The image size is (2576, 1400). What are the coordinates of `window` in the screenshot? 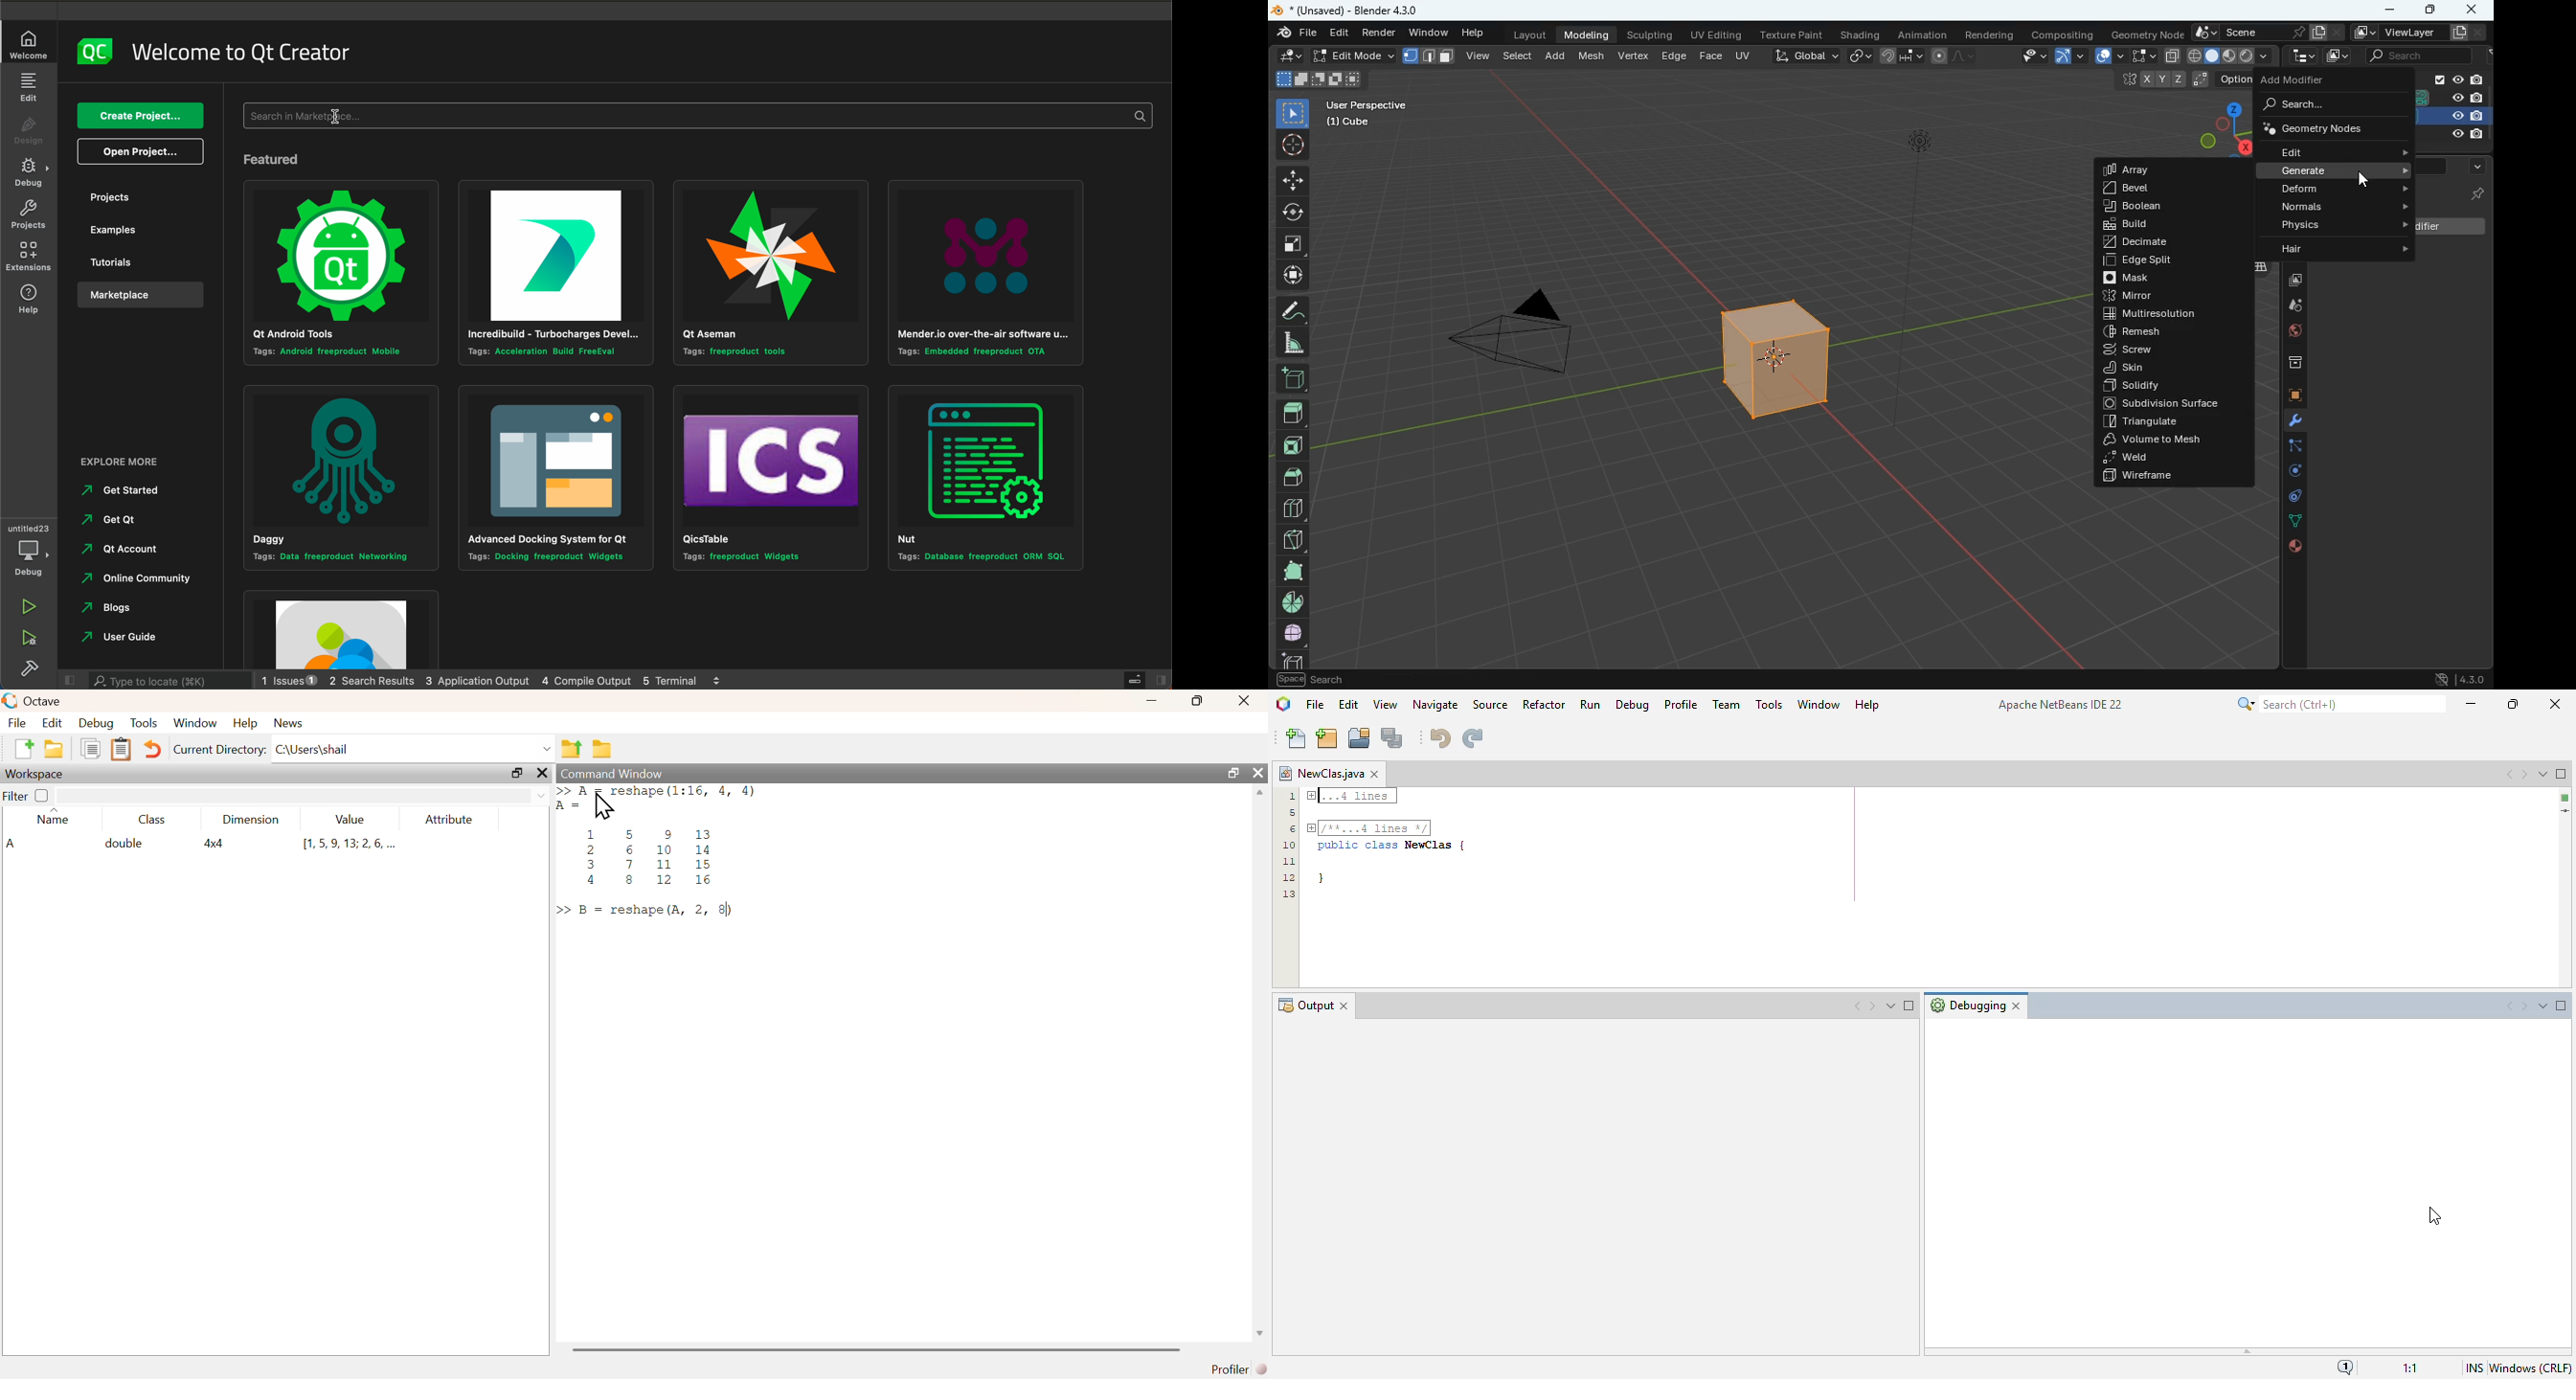 It's located at (1819, 703).